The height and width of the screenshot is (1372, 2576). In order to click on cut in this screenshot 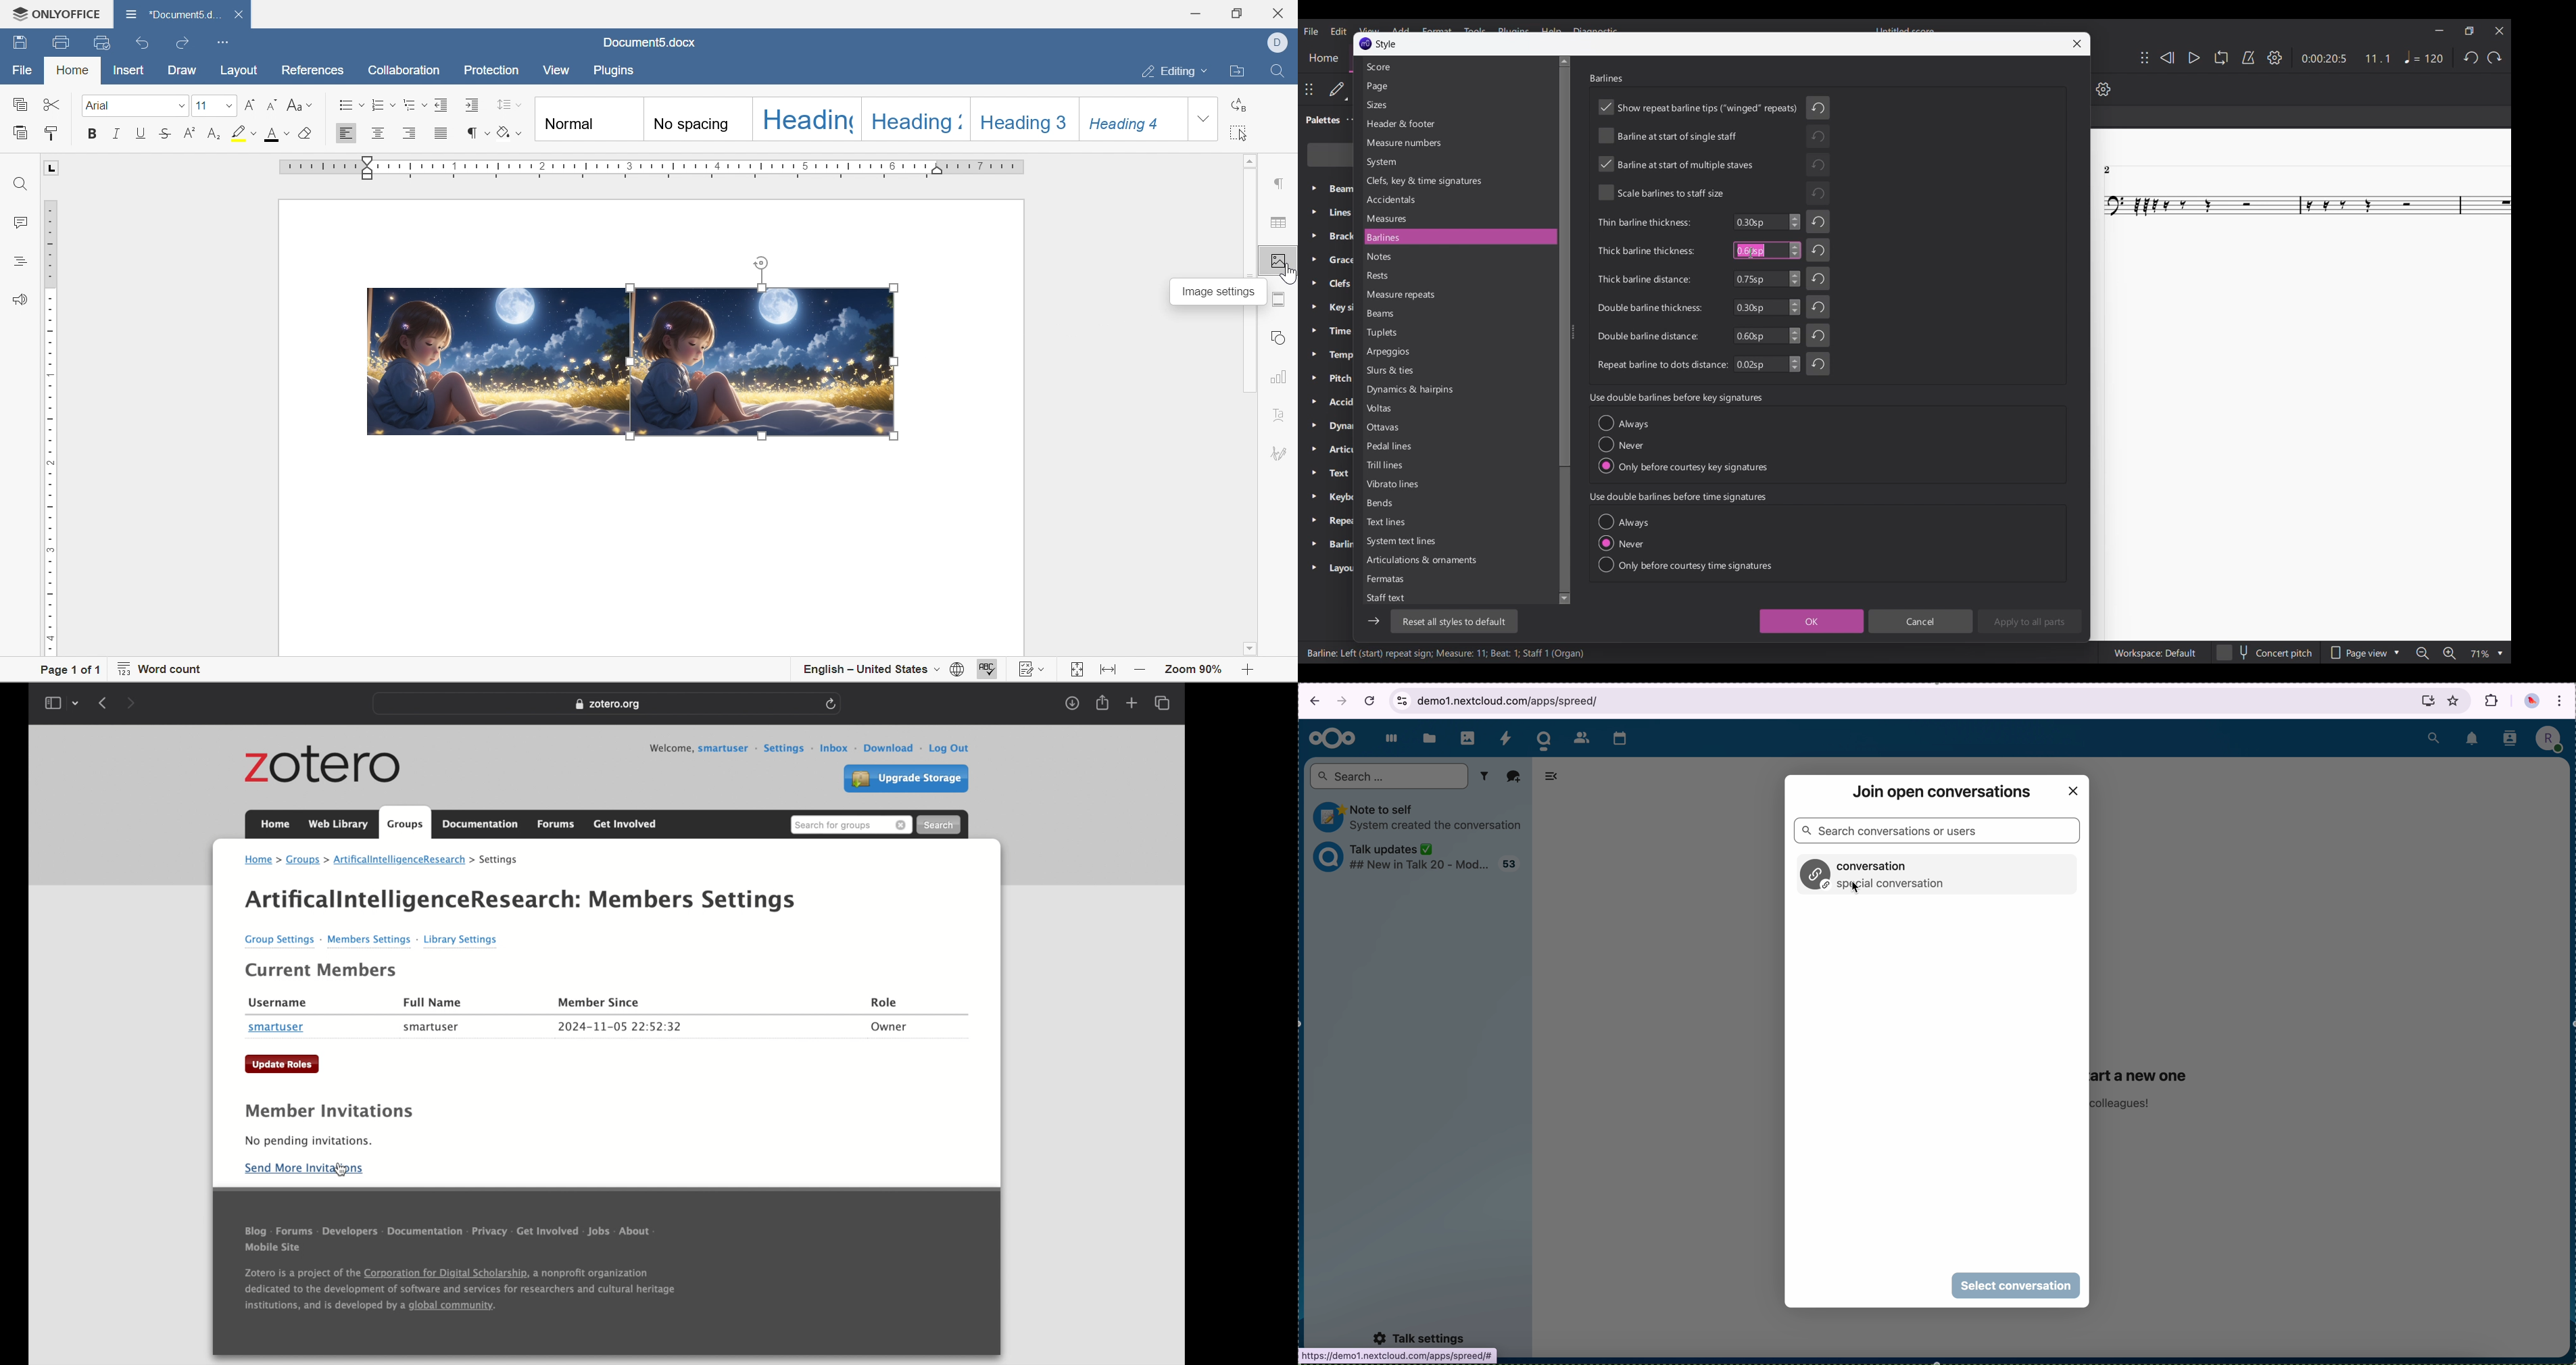, I will do `click(52, 103)`.